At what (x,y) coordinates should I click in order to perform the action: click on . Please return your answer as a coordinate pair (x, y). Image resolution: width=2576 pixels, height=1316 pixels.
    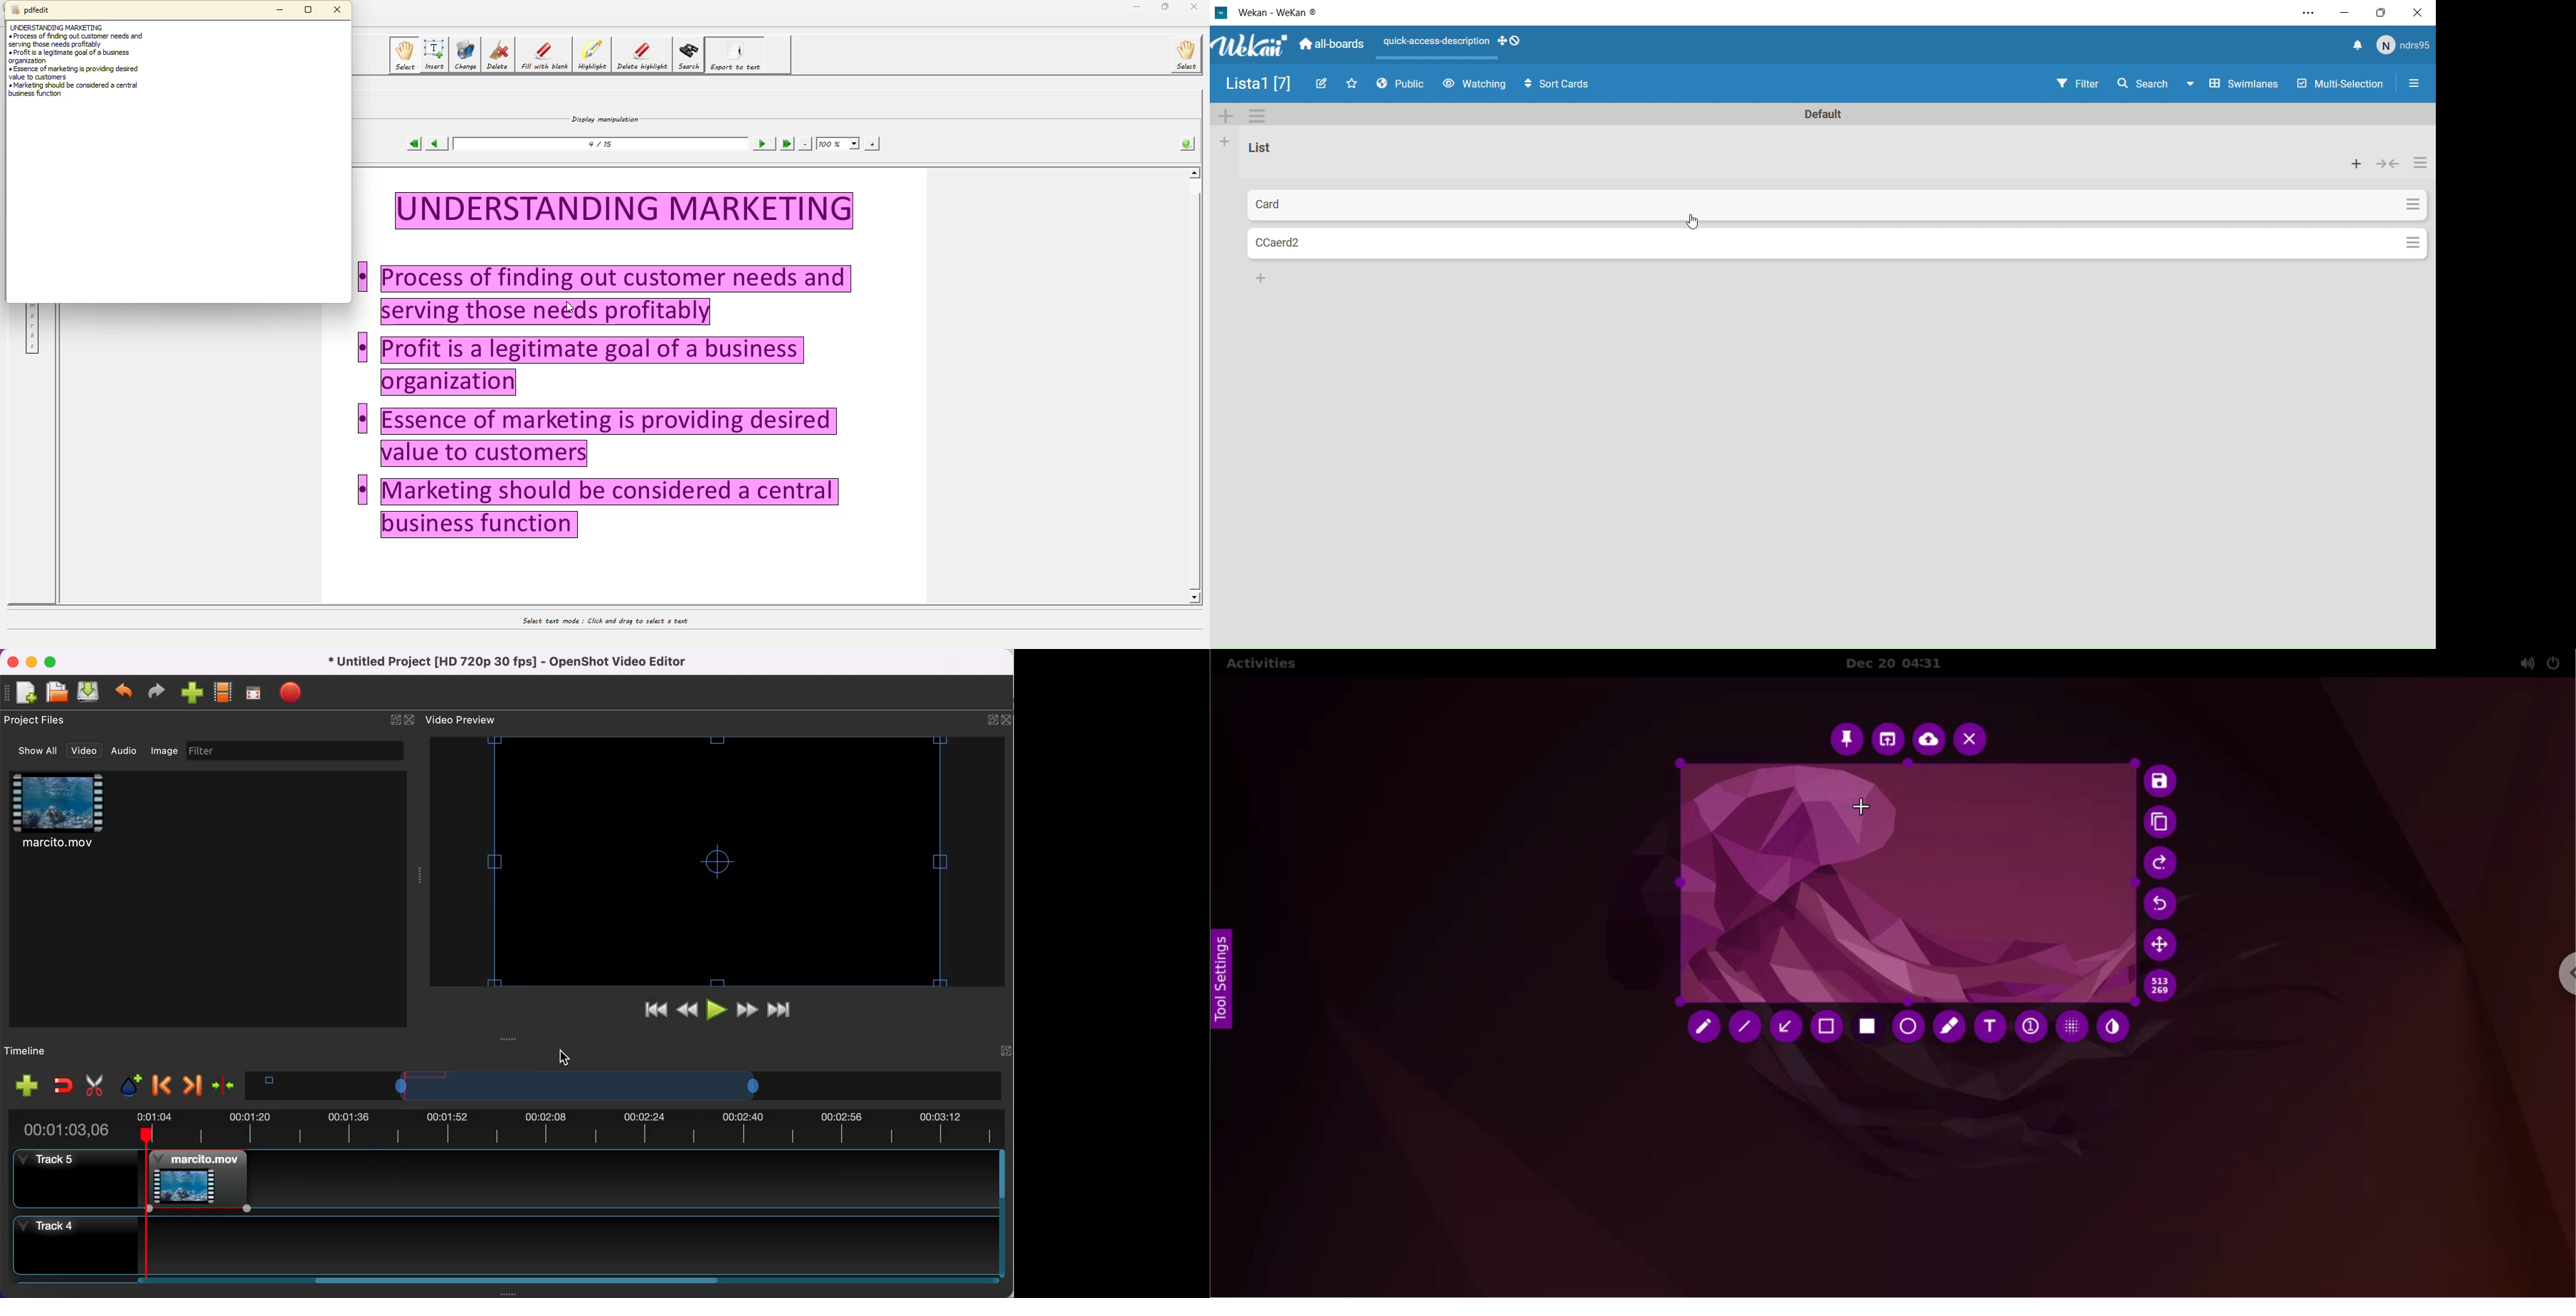
    Looking at the image, I should click on (611, 510).